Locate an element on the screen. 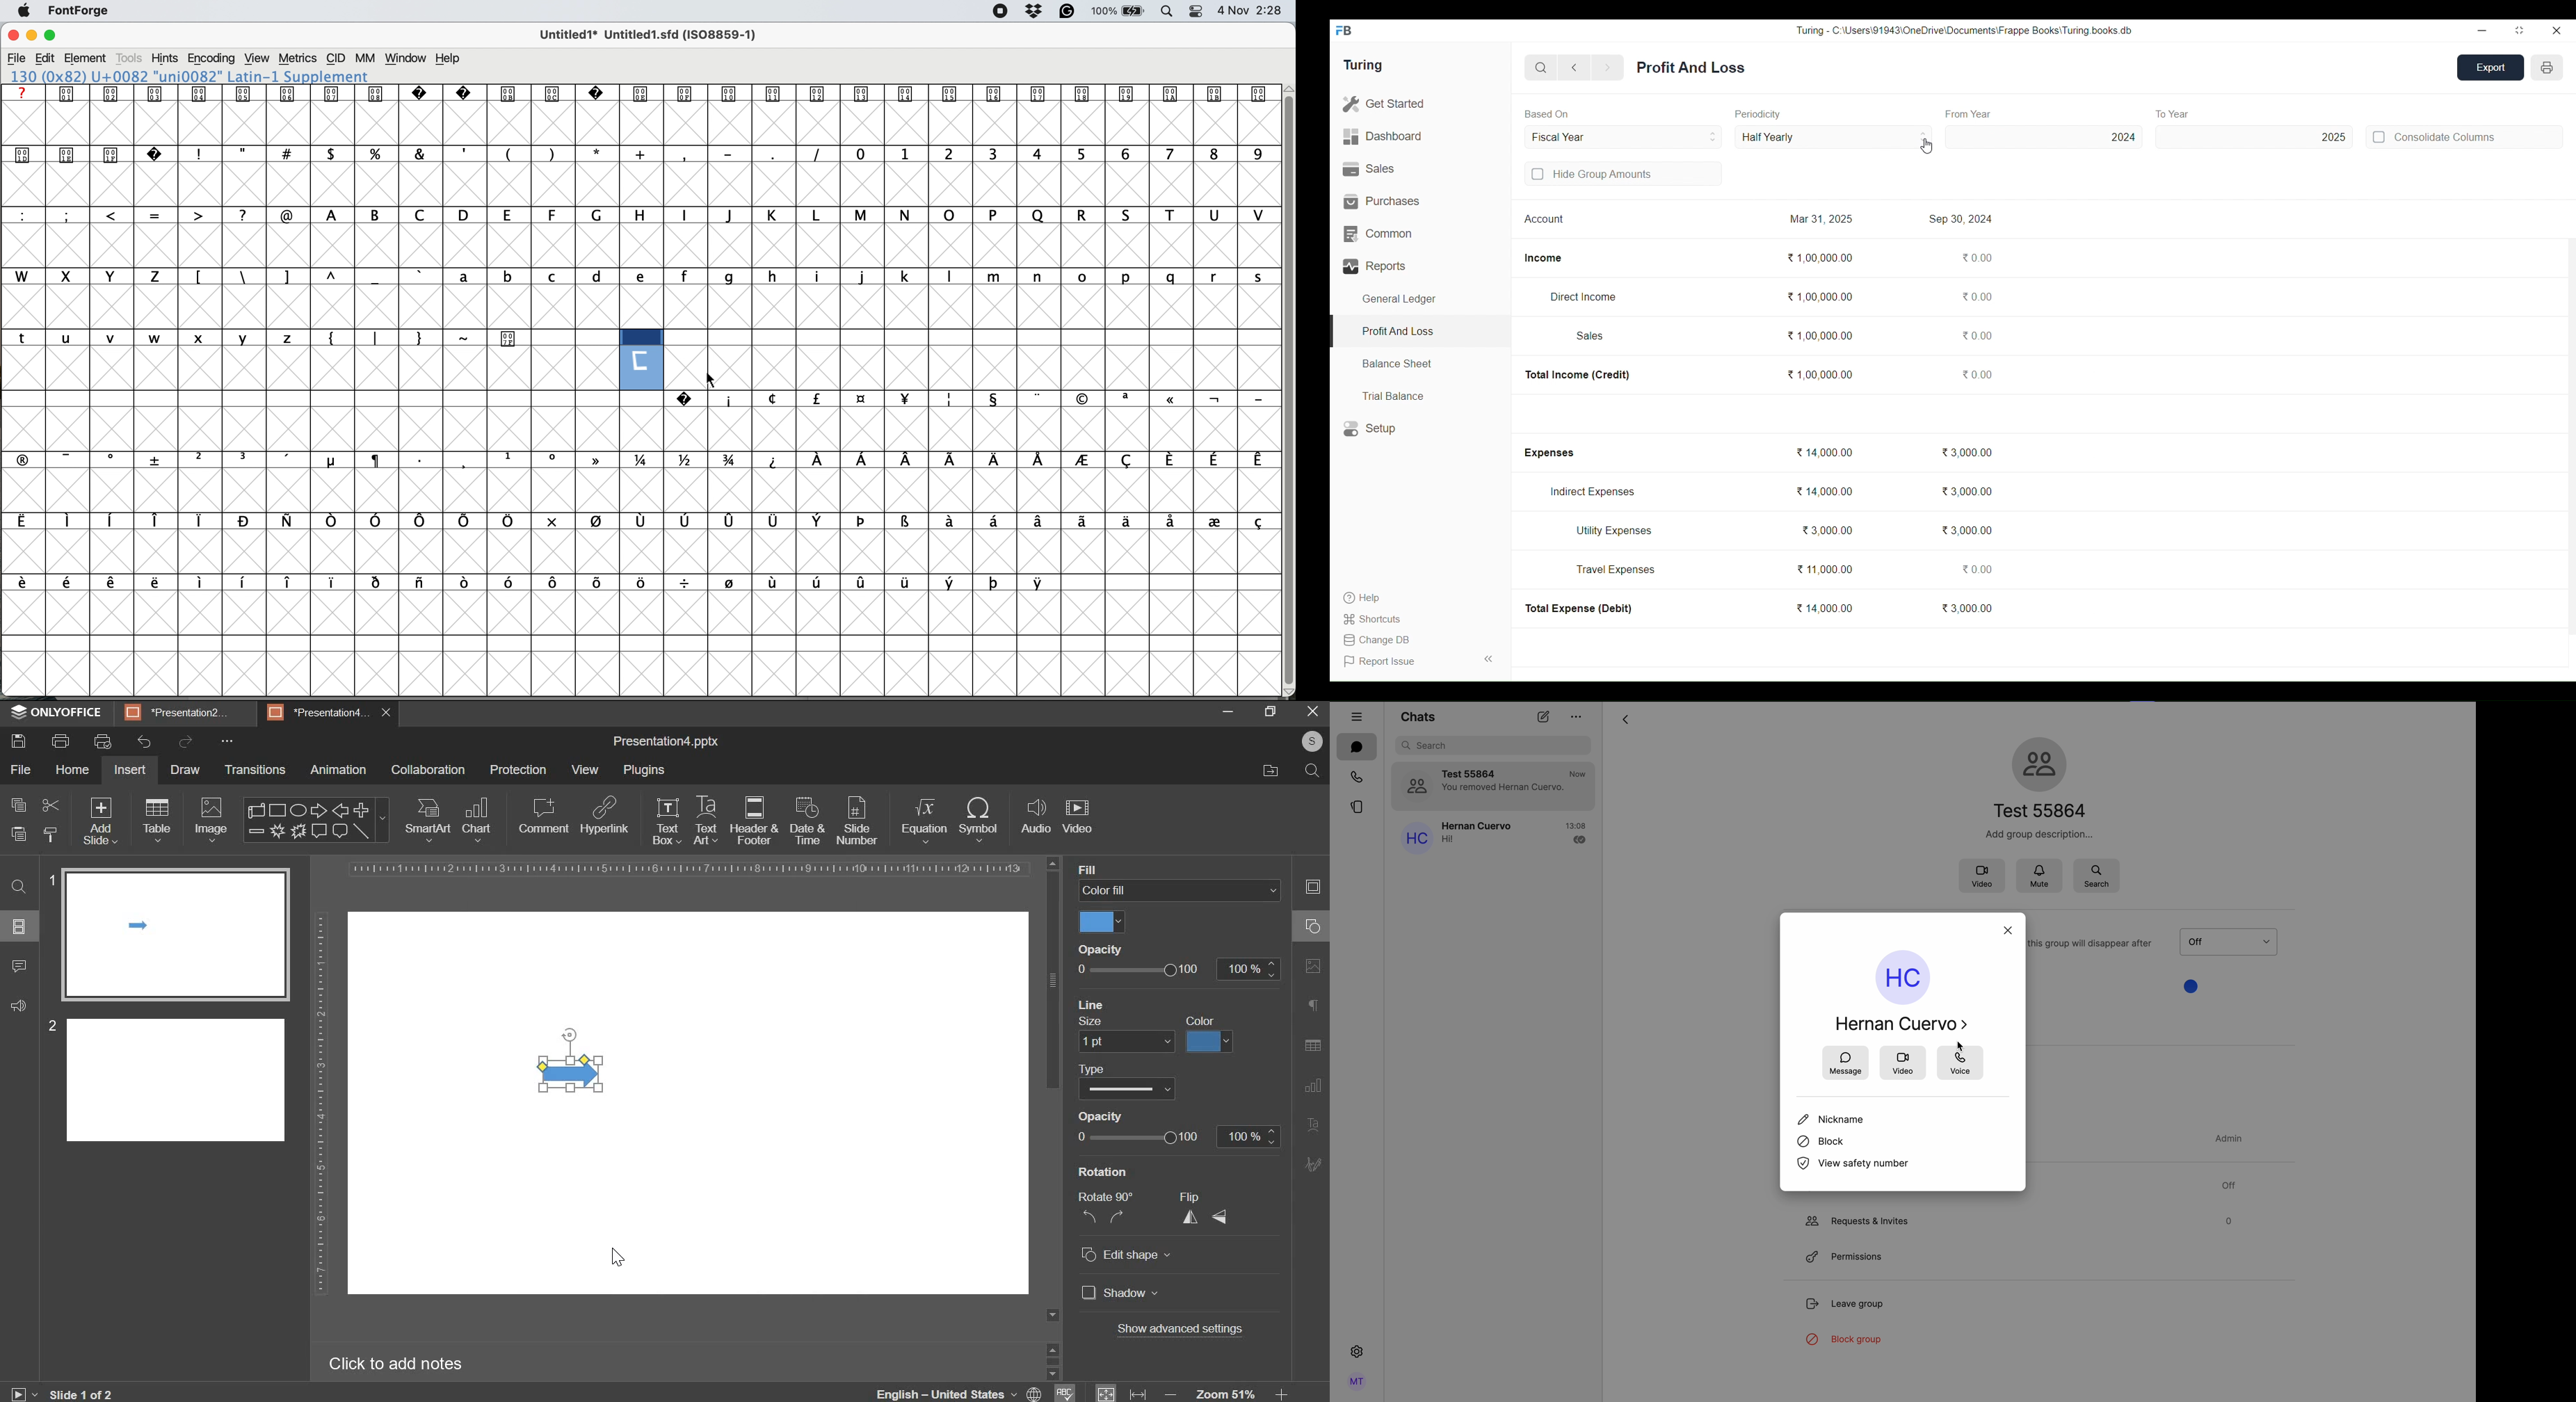 The width and height of the screenshot is (2576, 1428). Half Yearly is located at coordinates (1833, 136).